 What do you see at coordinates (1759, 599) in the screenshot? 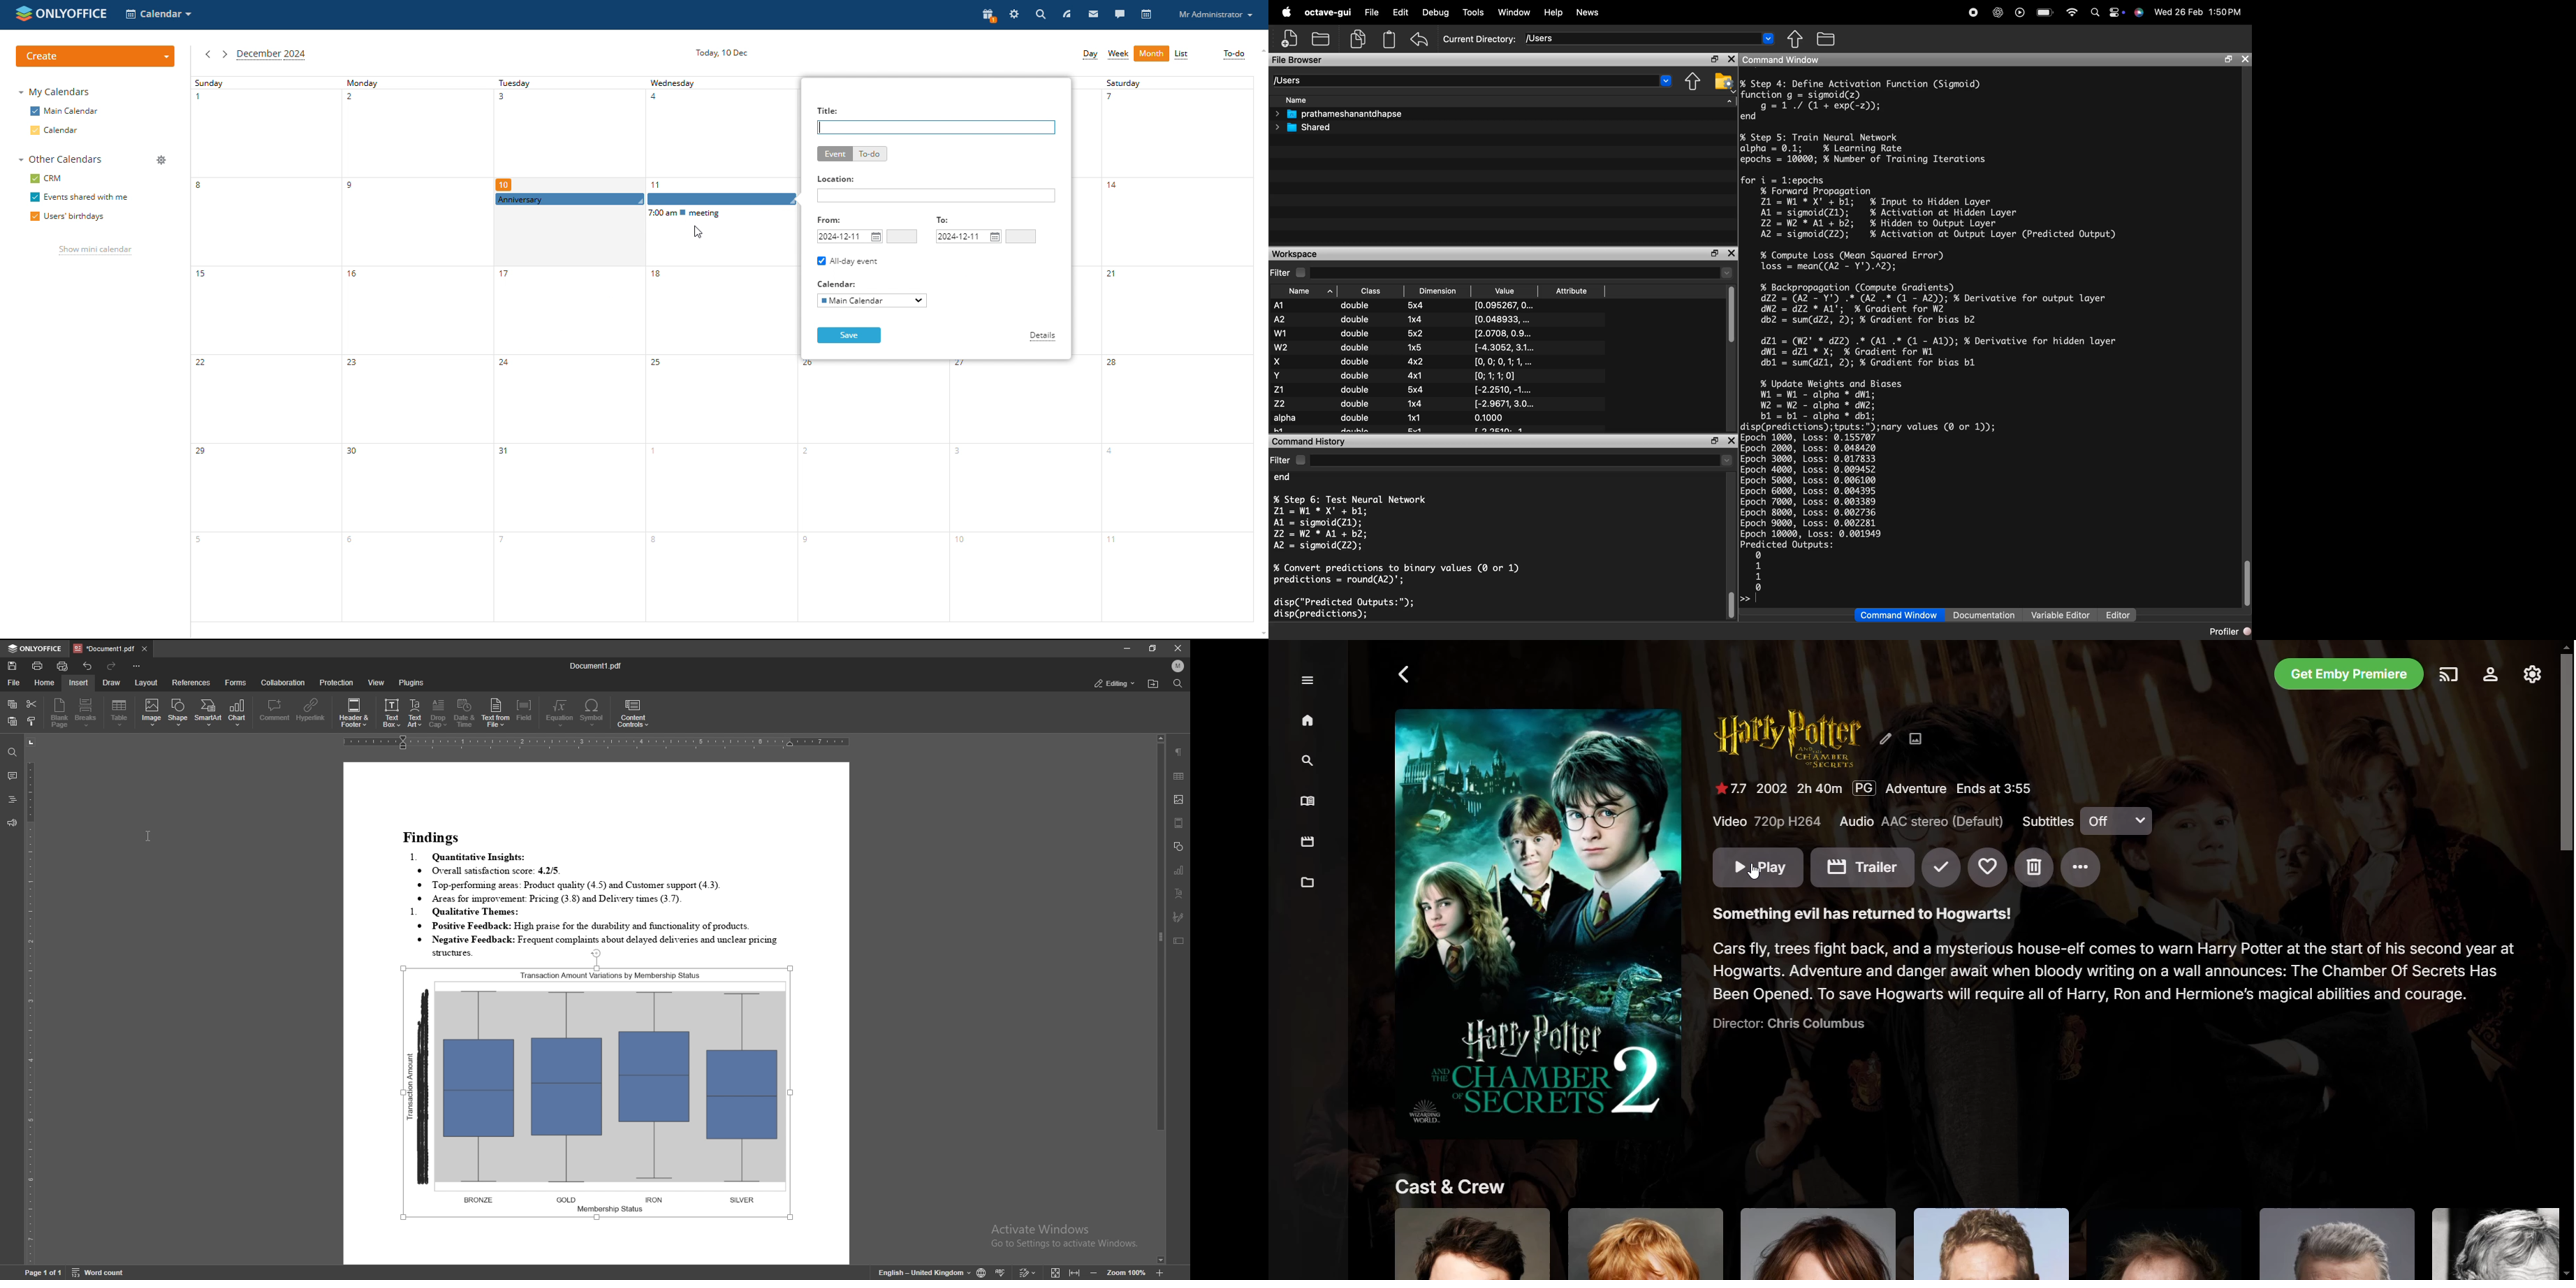
I see `tap text` at bounding box center [1759, 599].